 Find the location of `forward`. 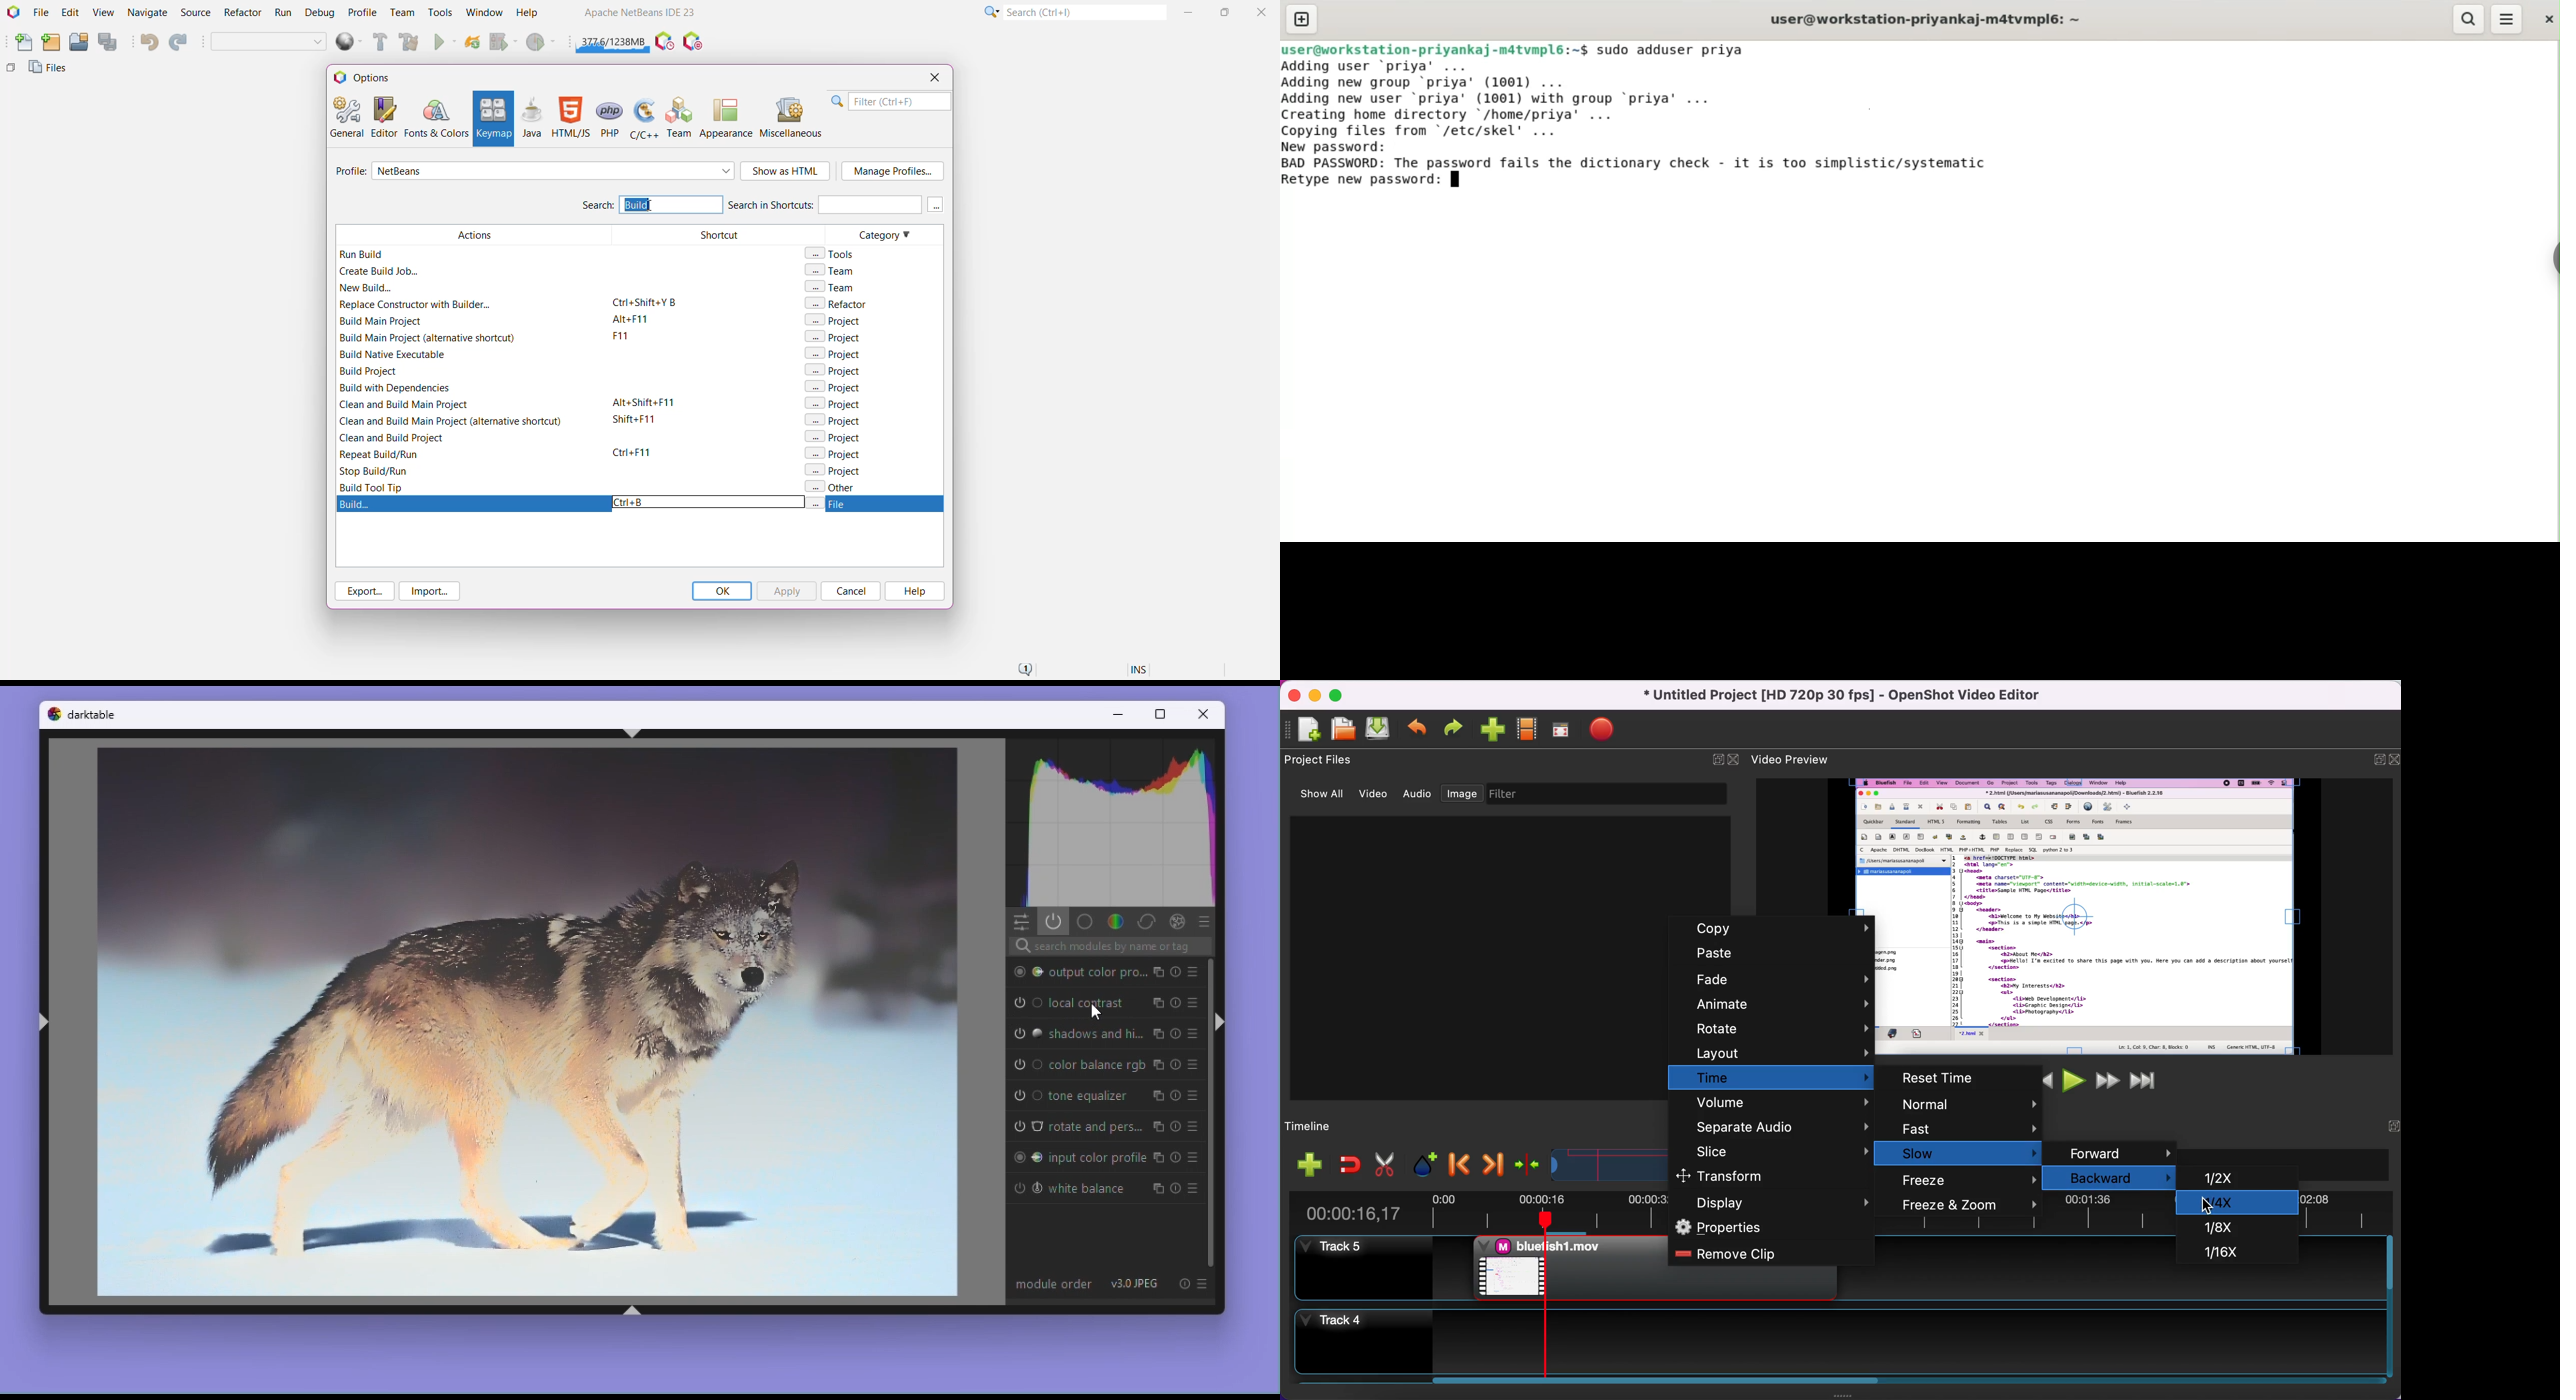

forward is located at coordinates (2118, 1151).